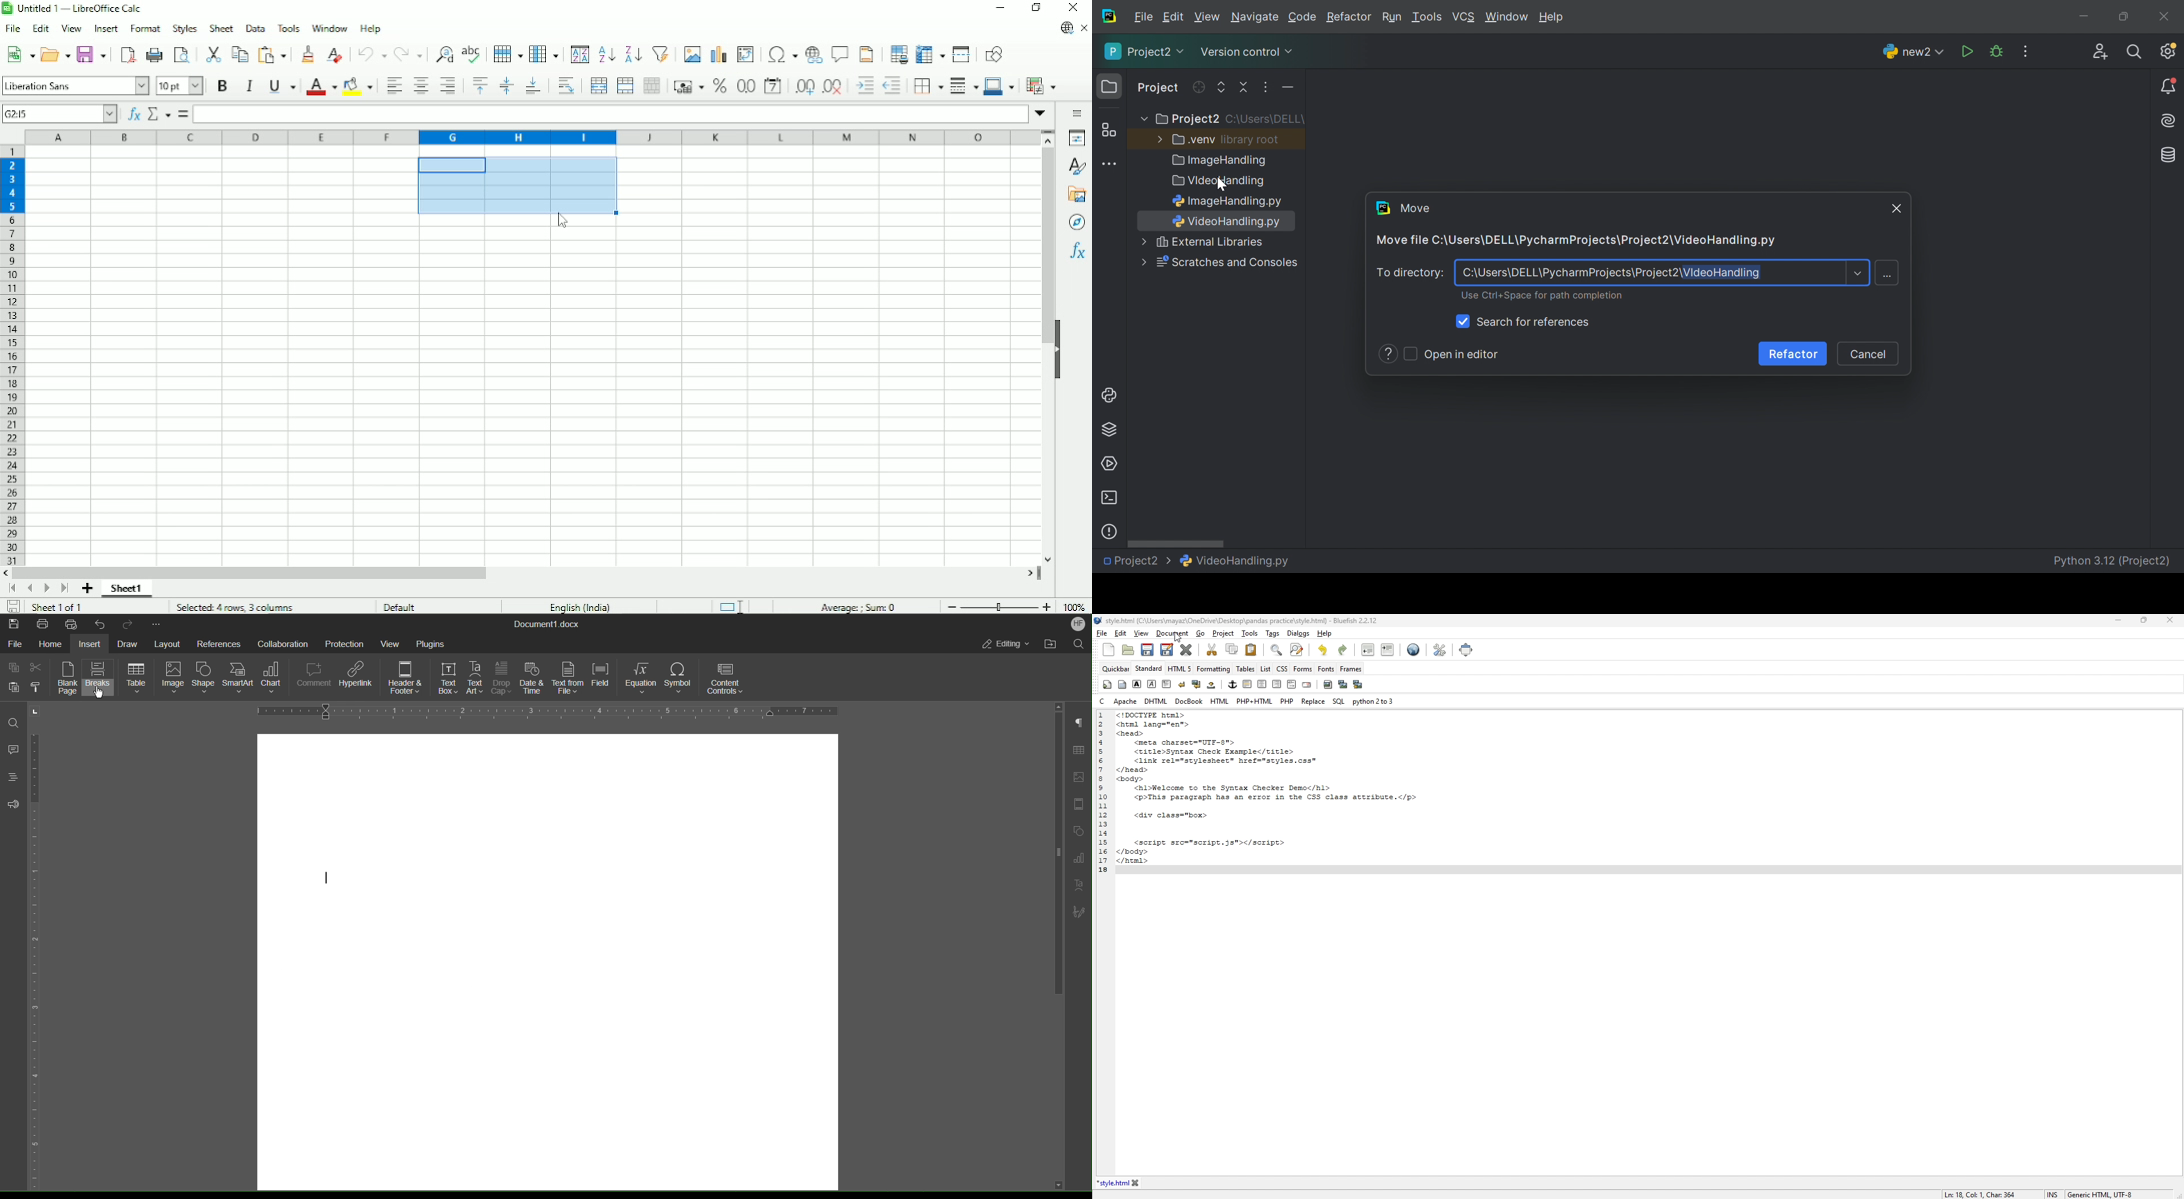 The image size is (2184, 1204). Describe the element at coordinates (1968, 52) in the screenshot. I see `Run` at that location.